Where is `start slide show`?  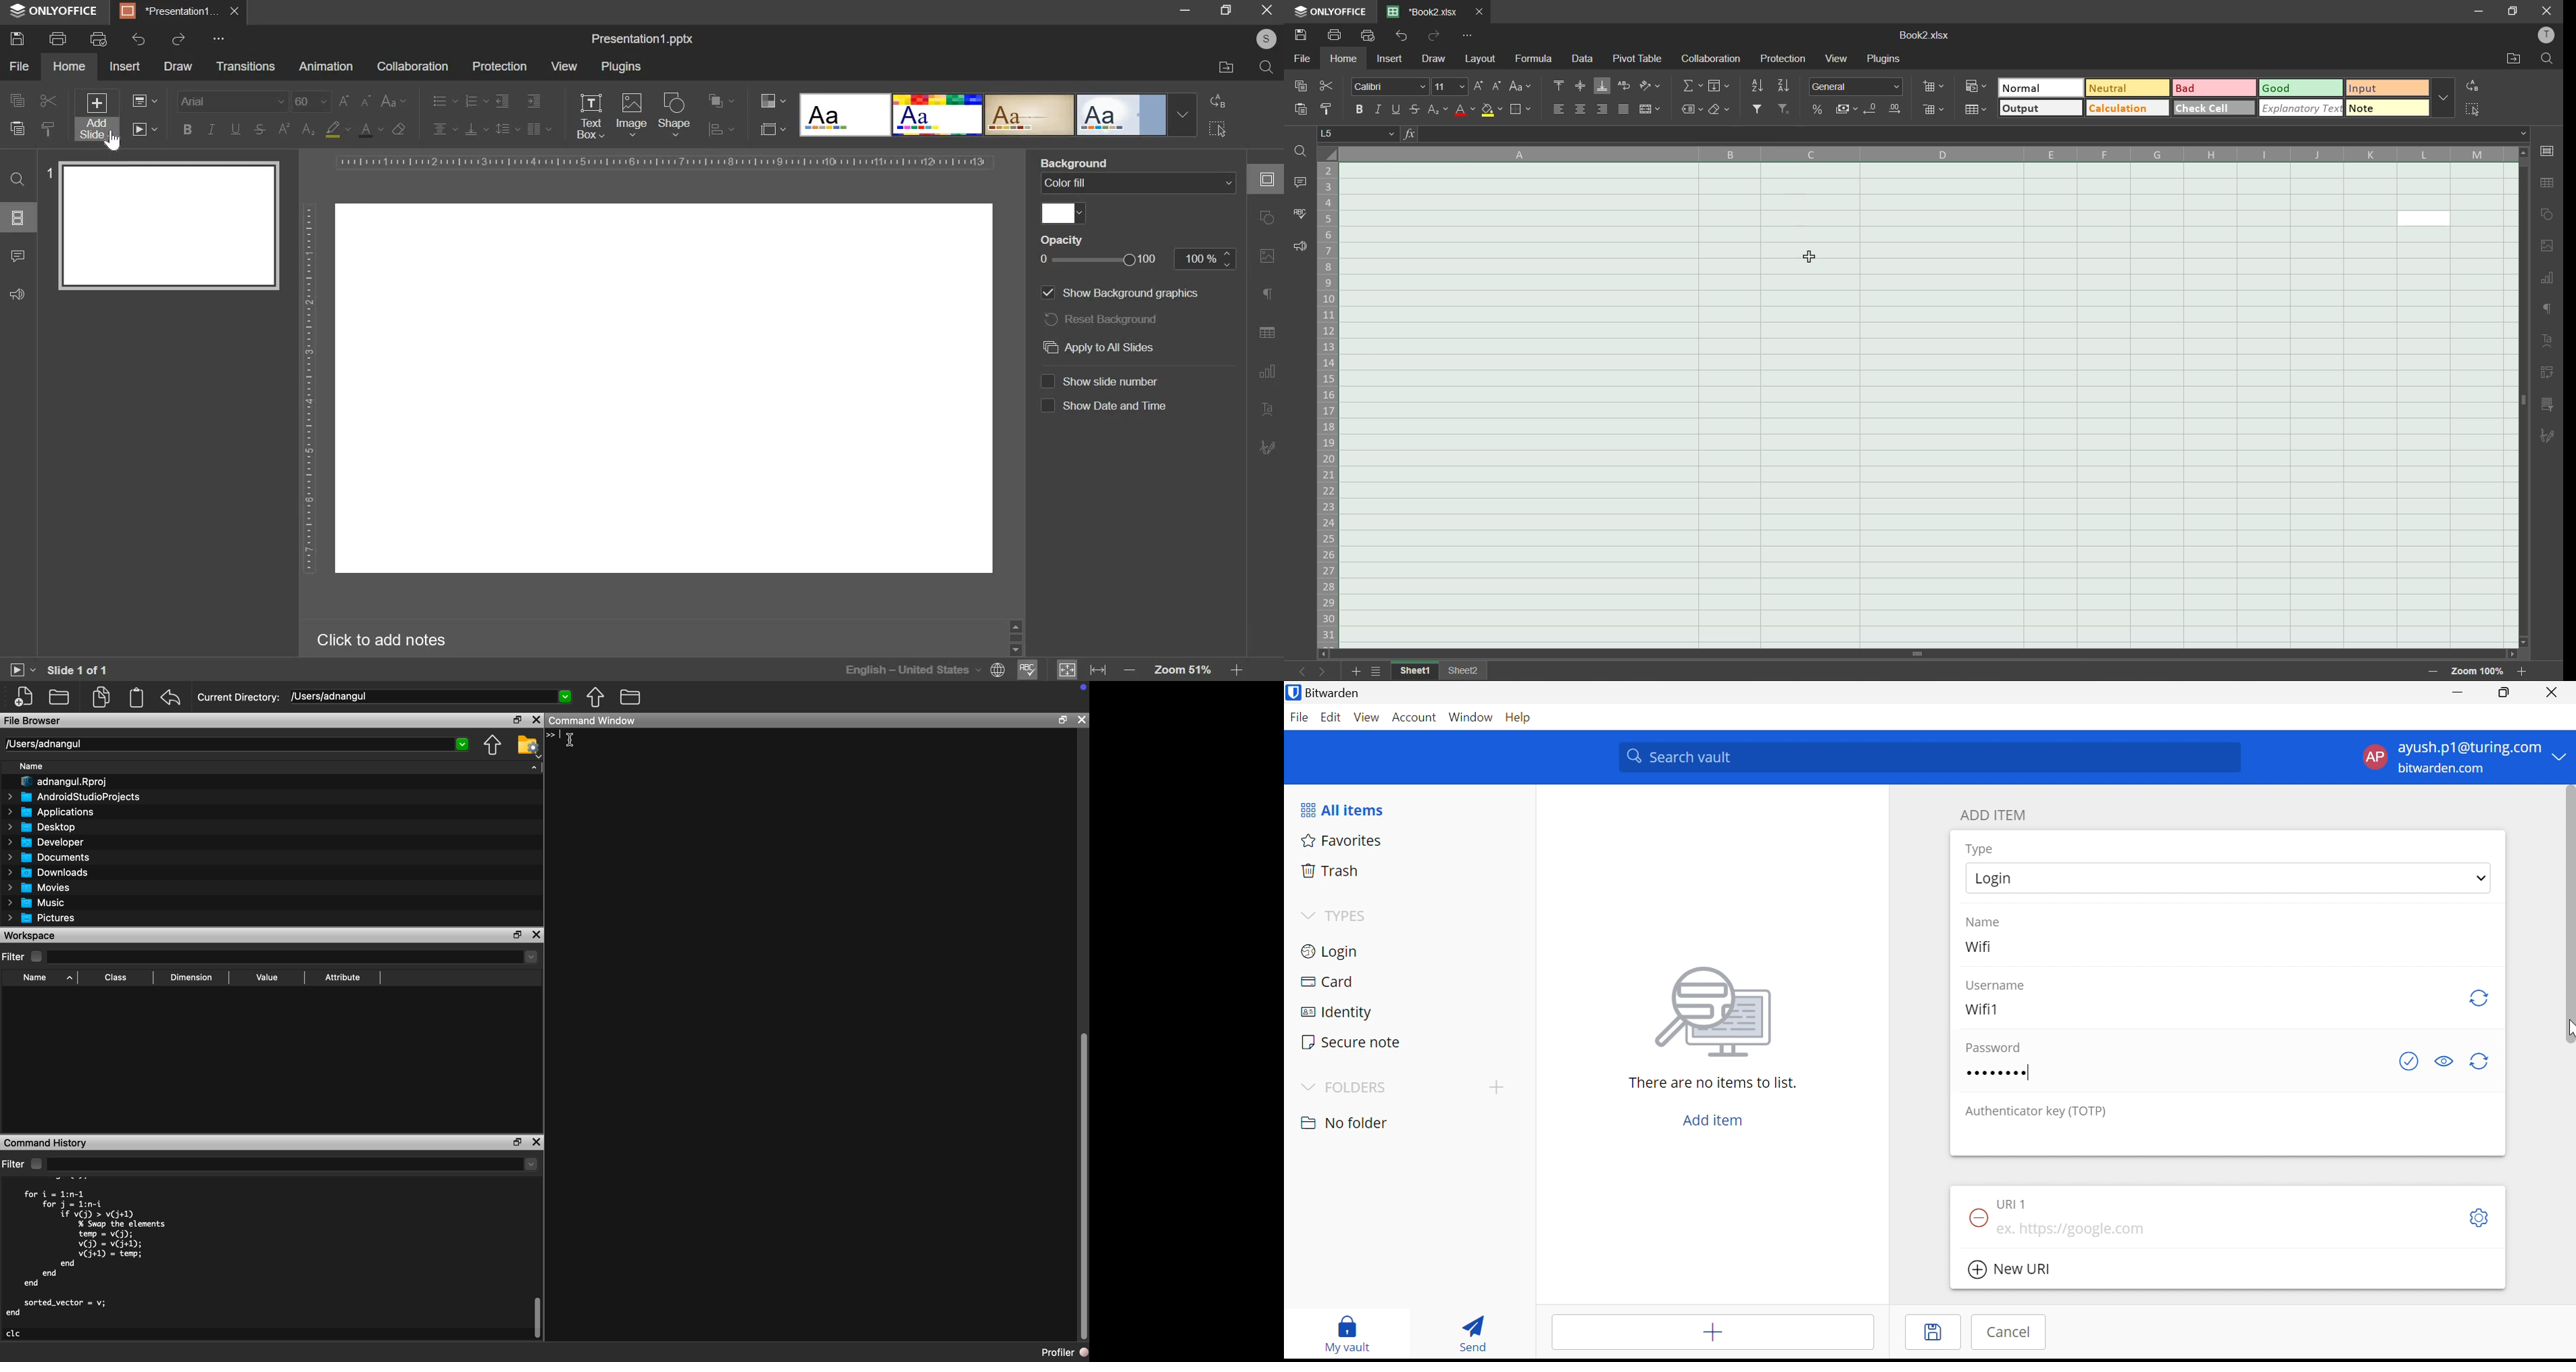 start slide show is located at coordinates (16, 672).